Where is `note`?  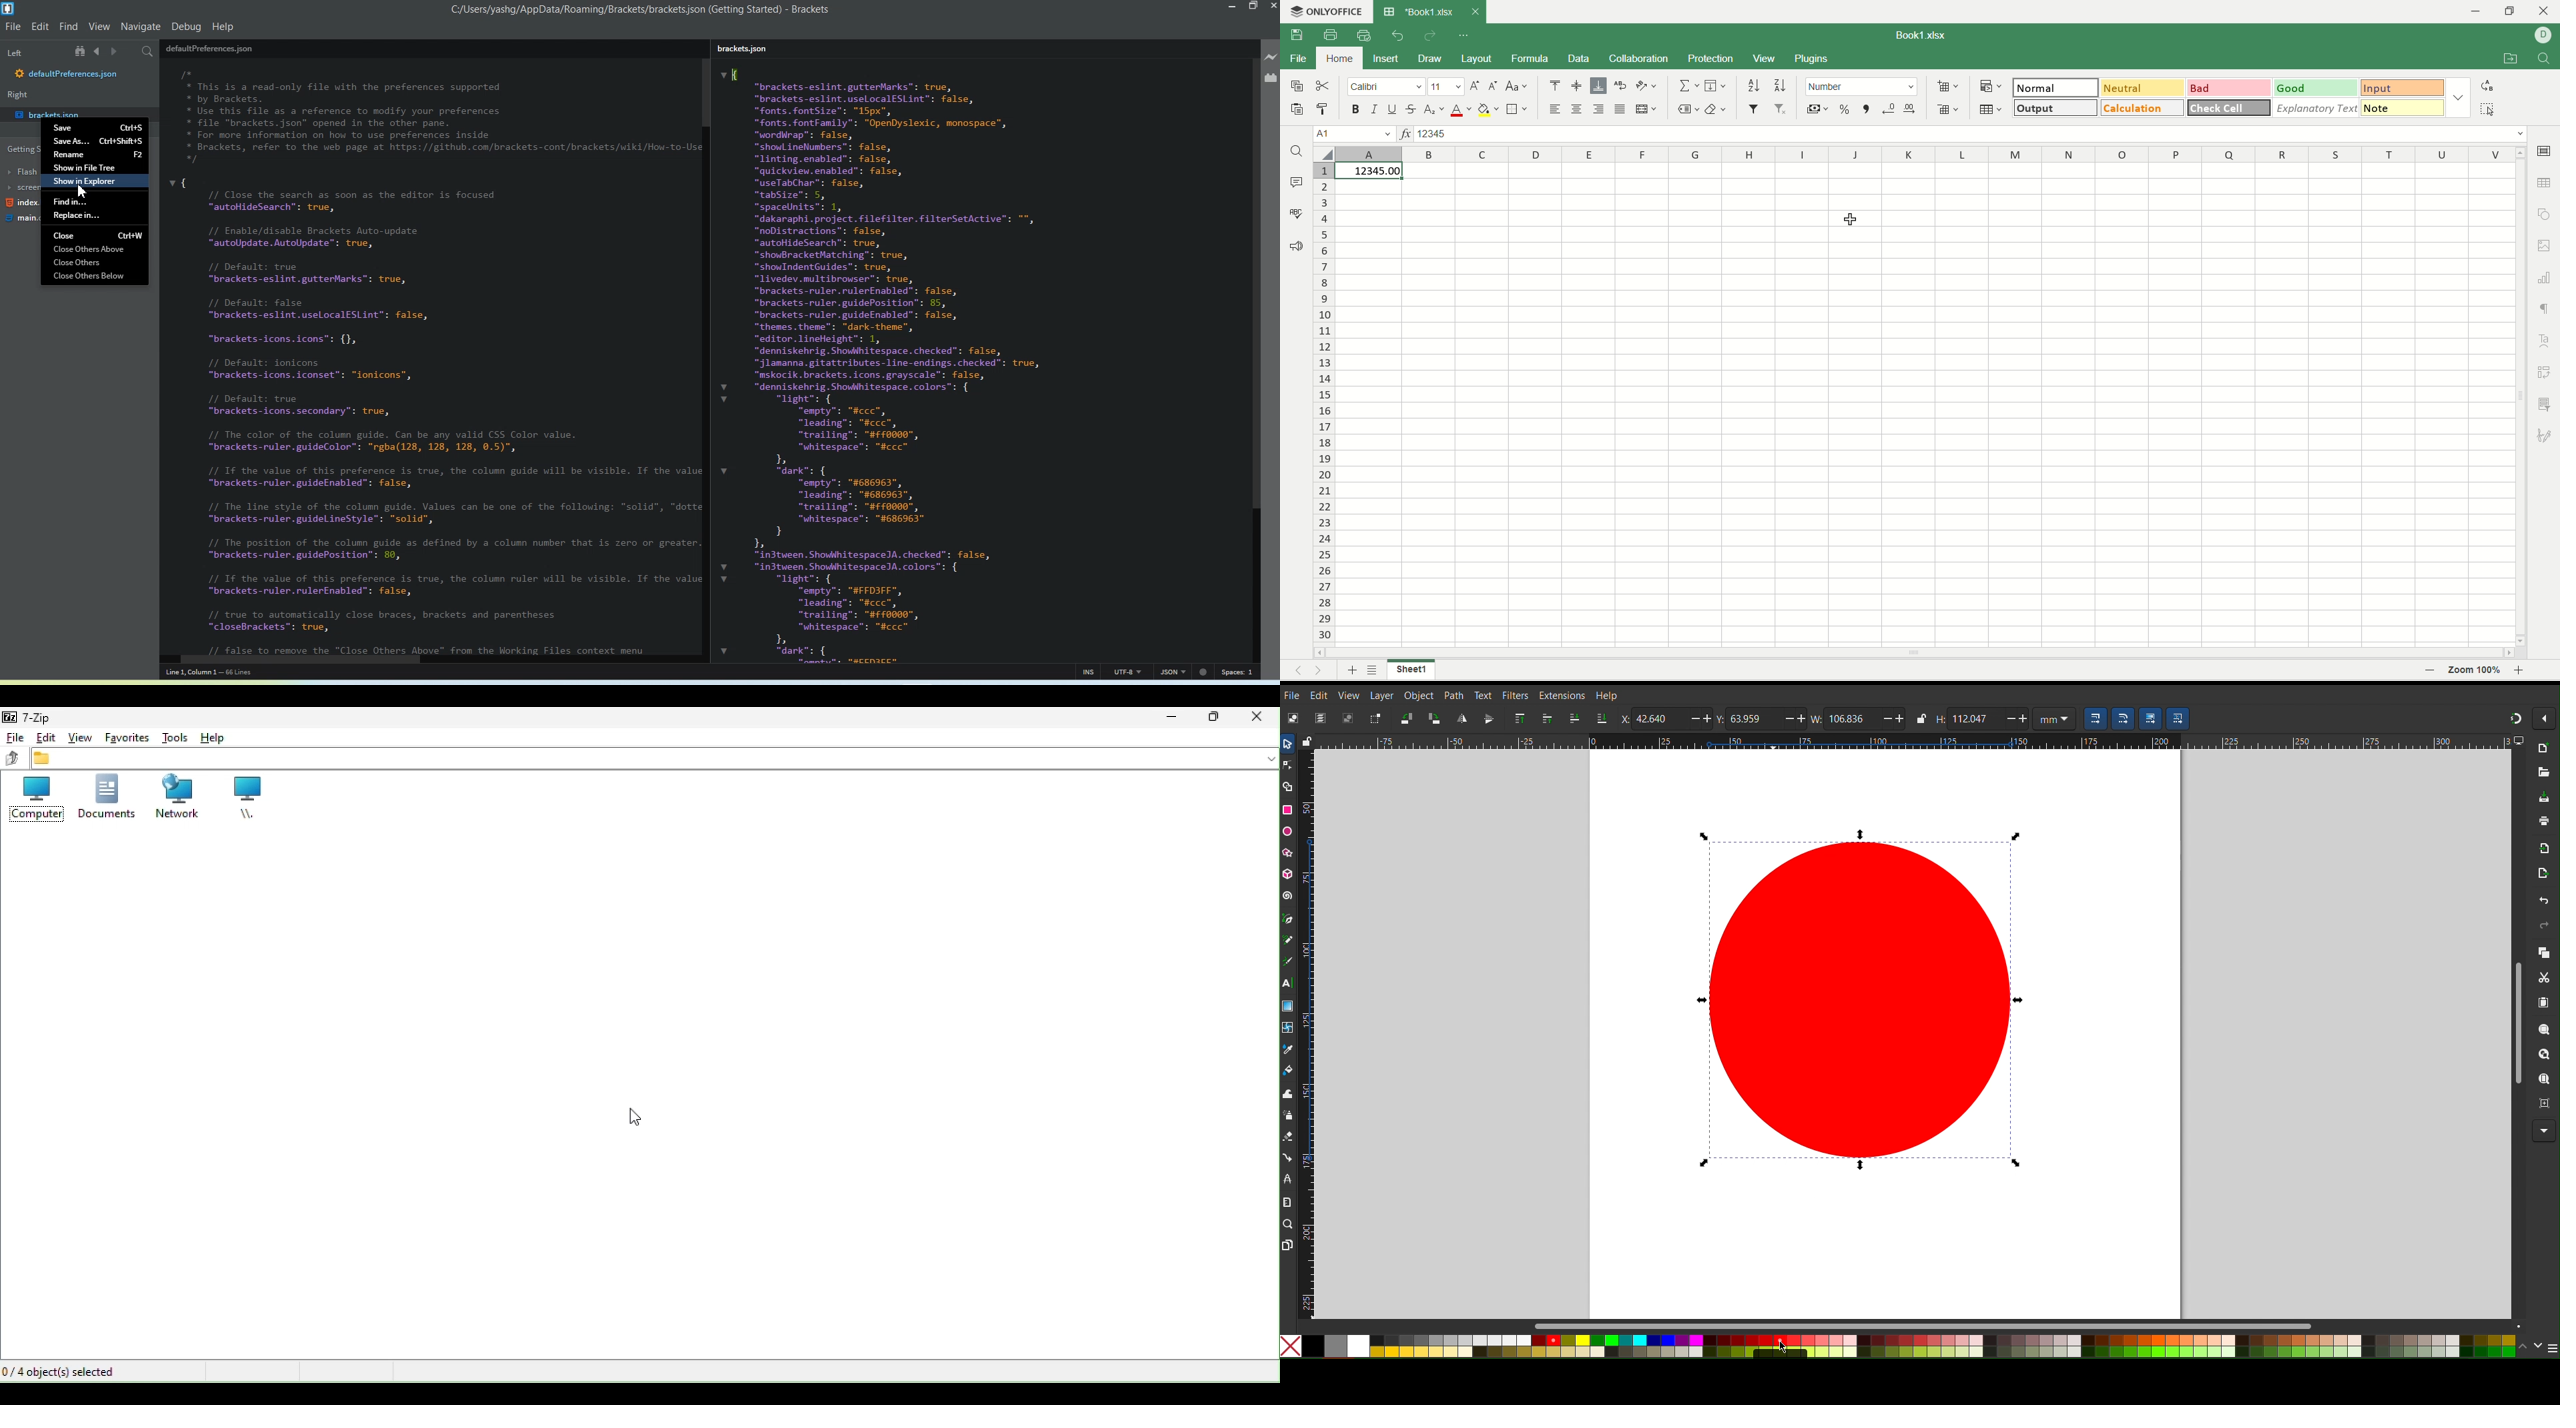 note is located at coordinates (2401, 107).